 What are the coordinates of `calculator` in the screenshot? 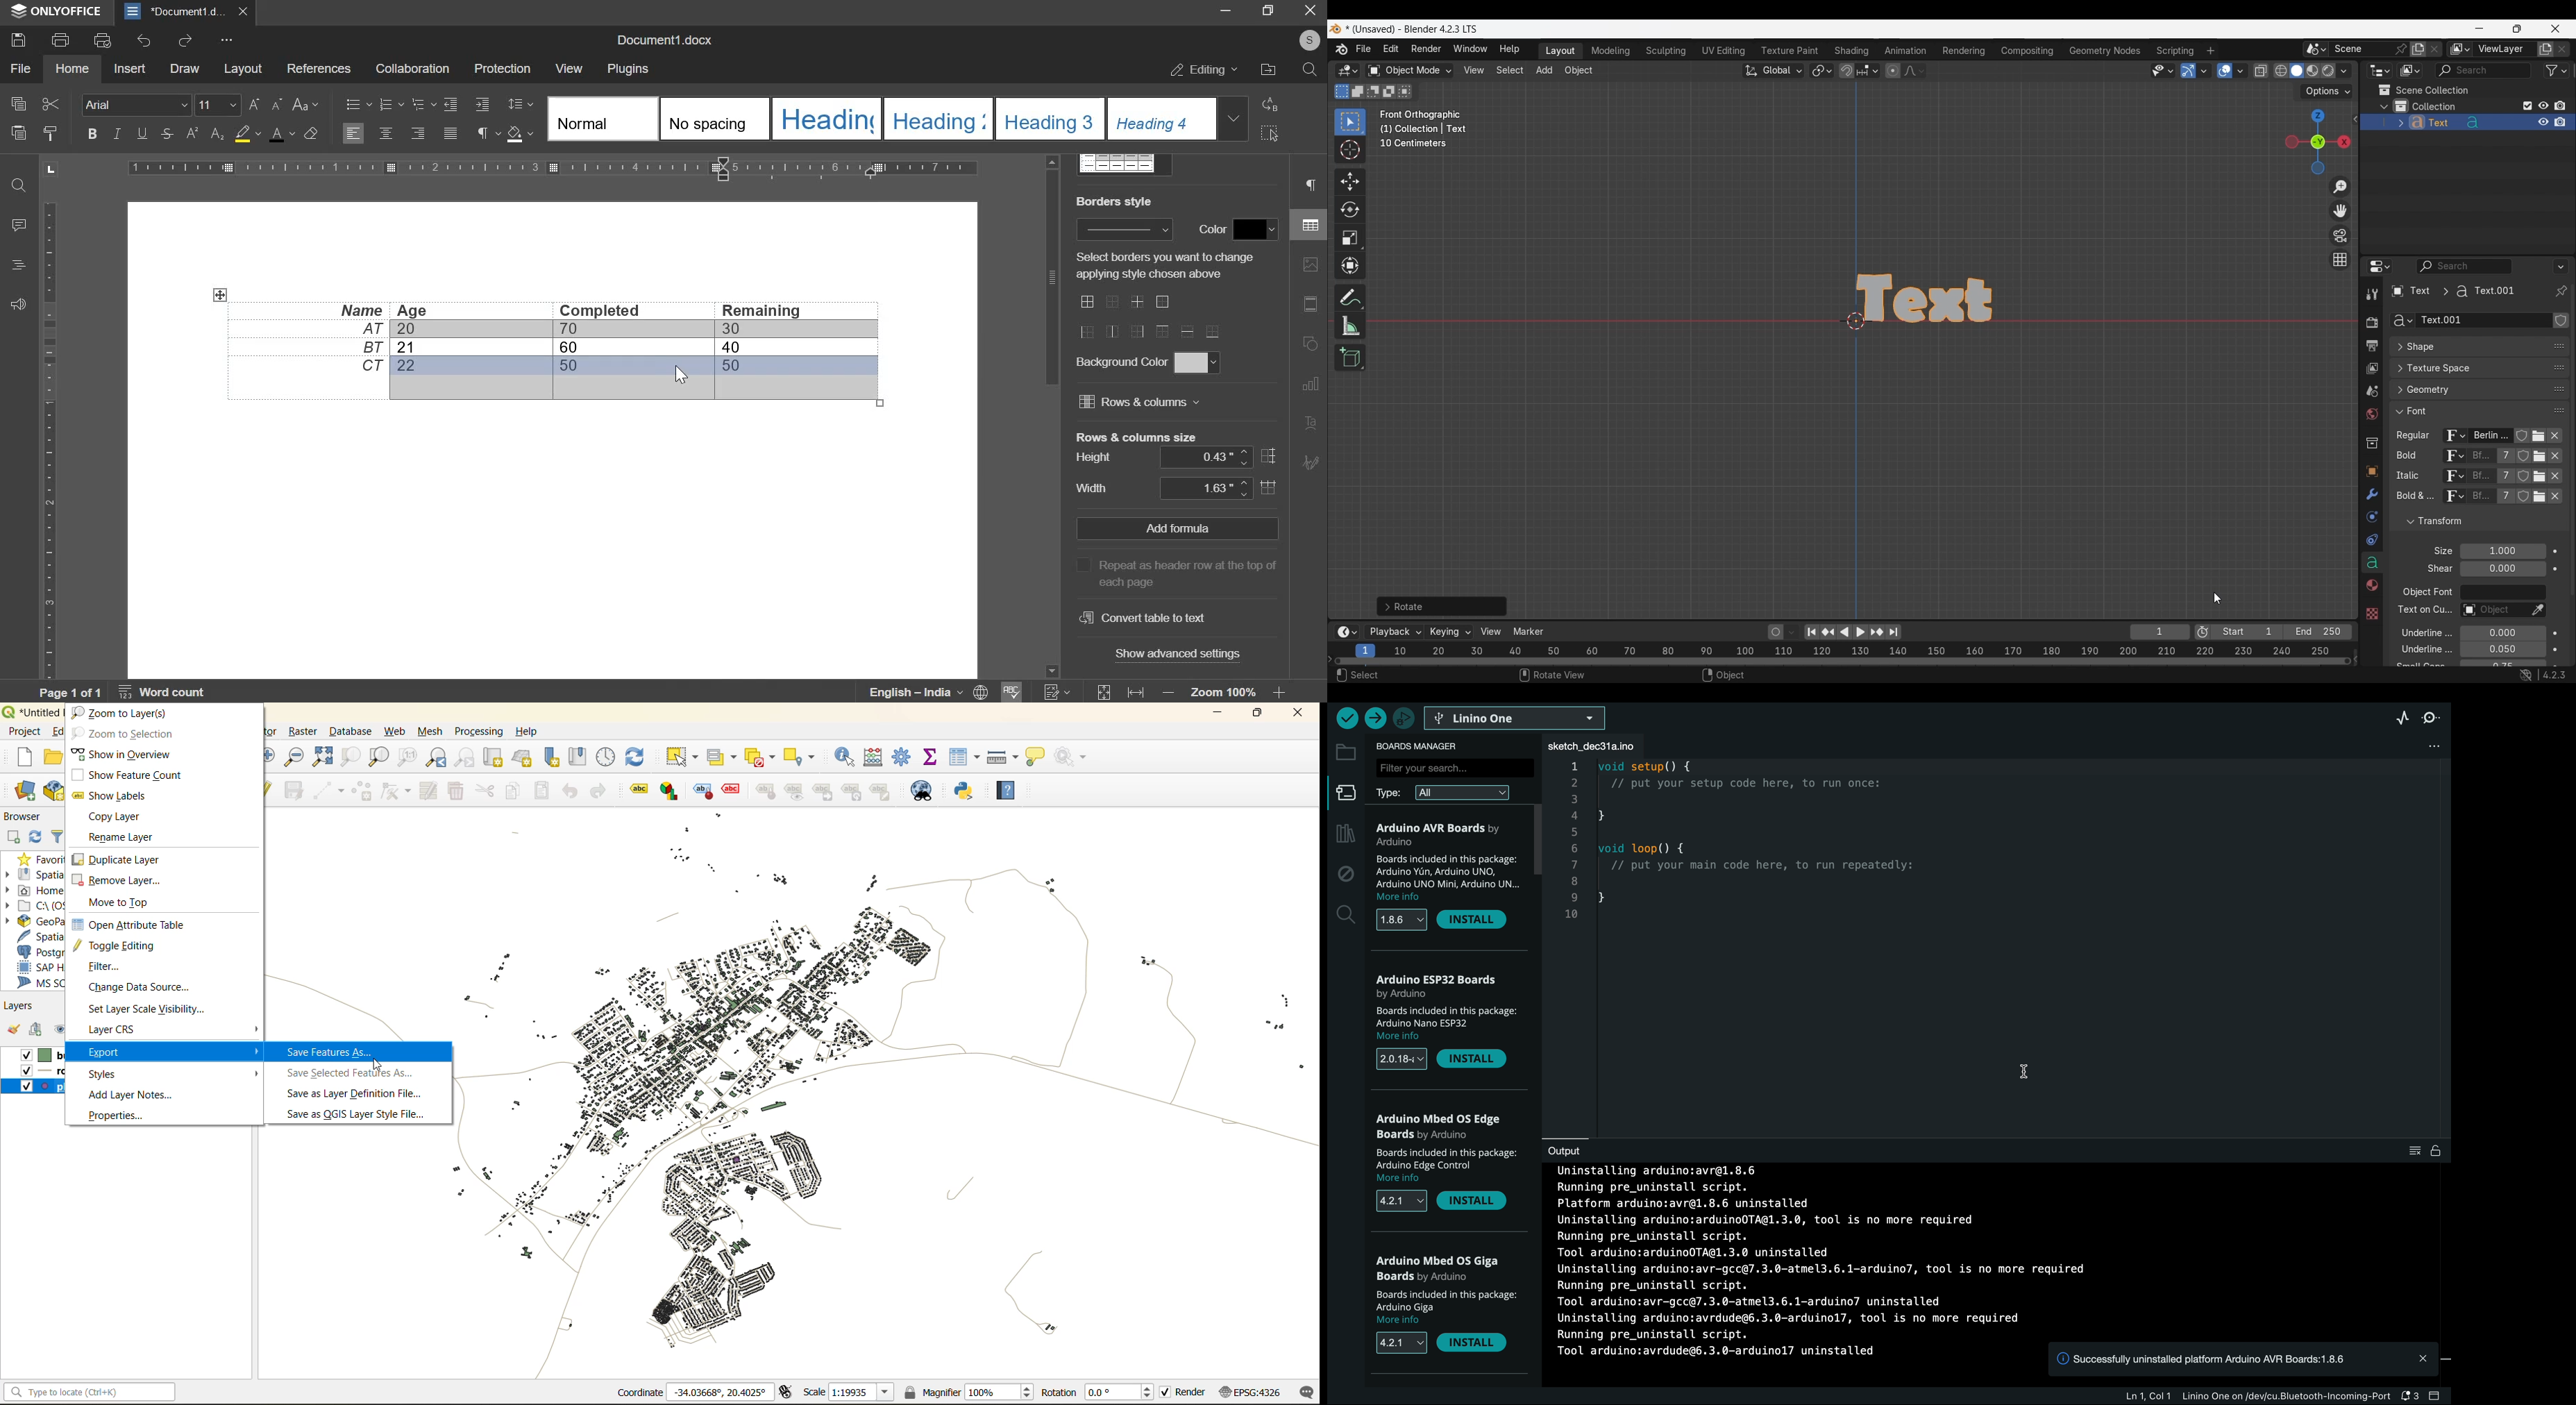 It's located at (880, 757).